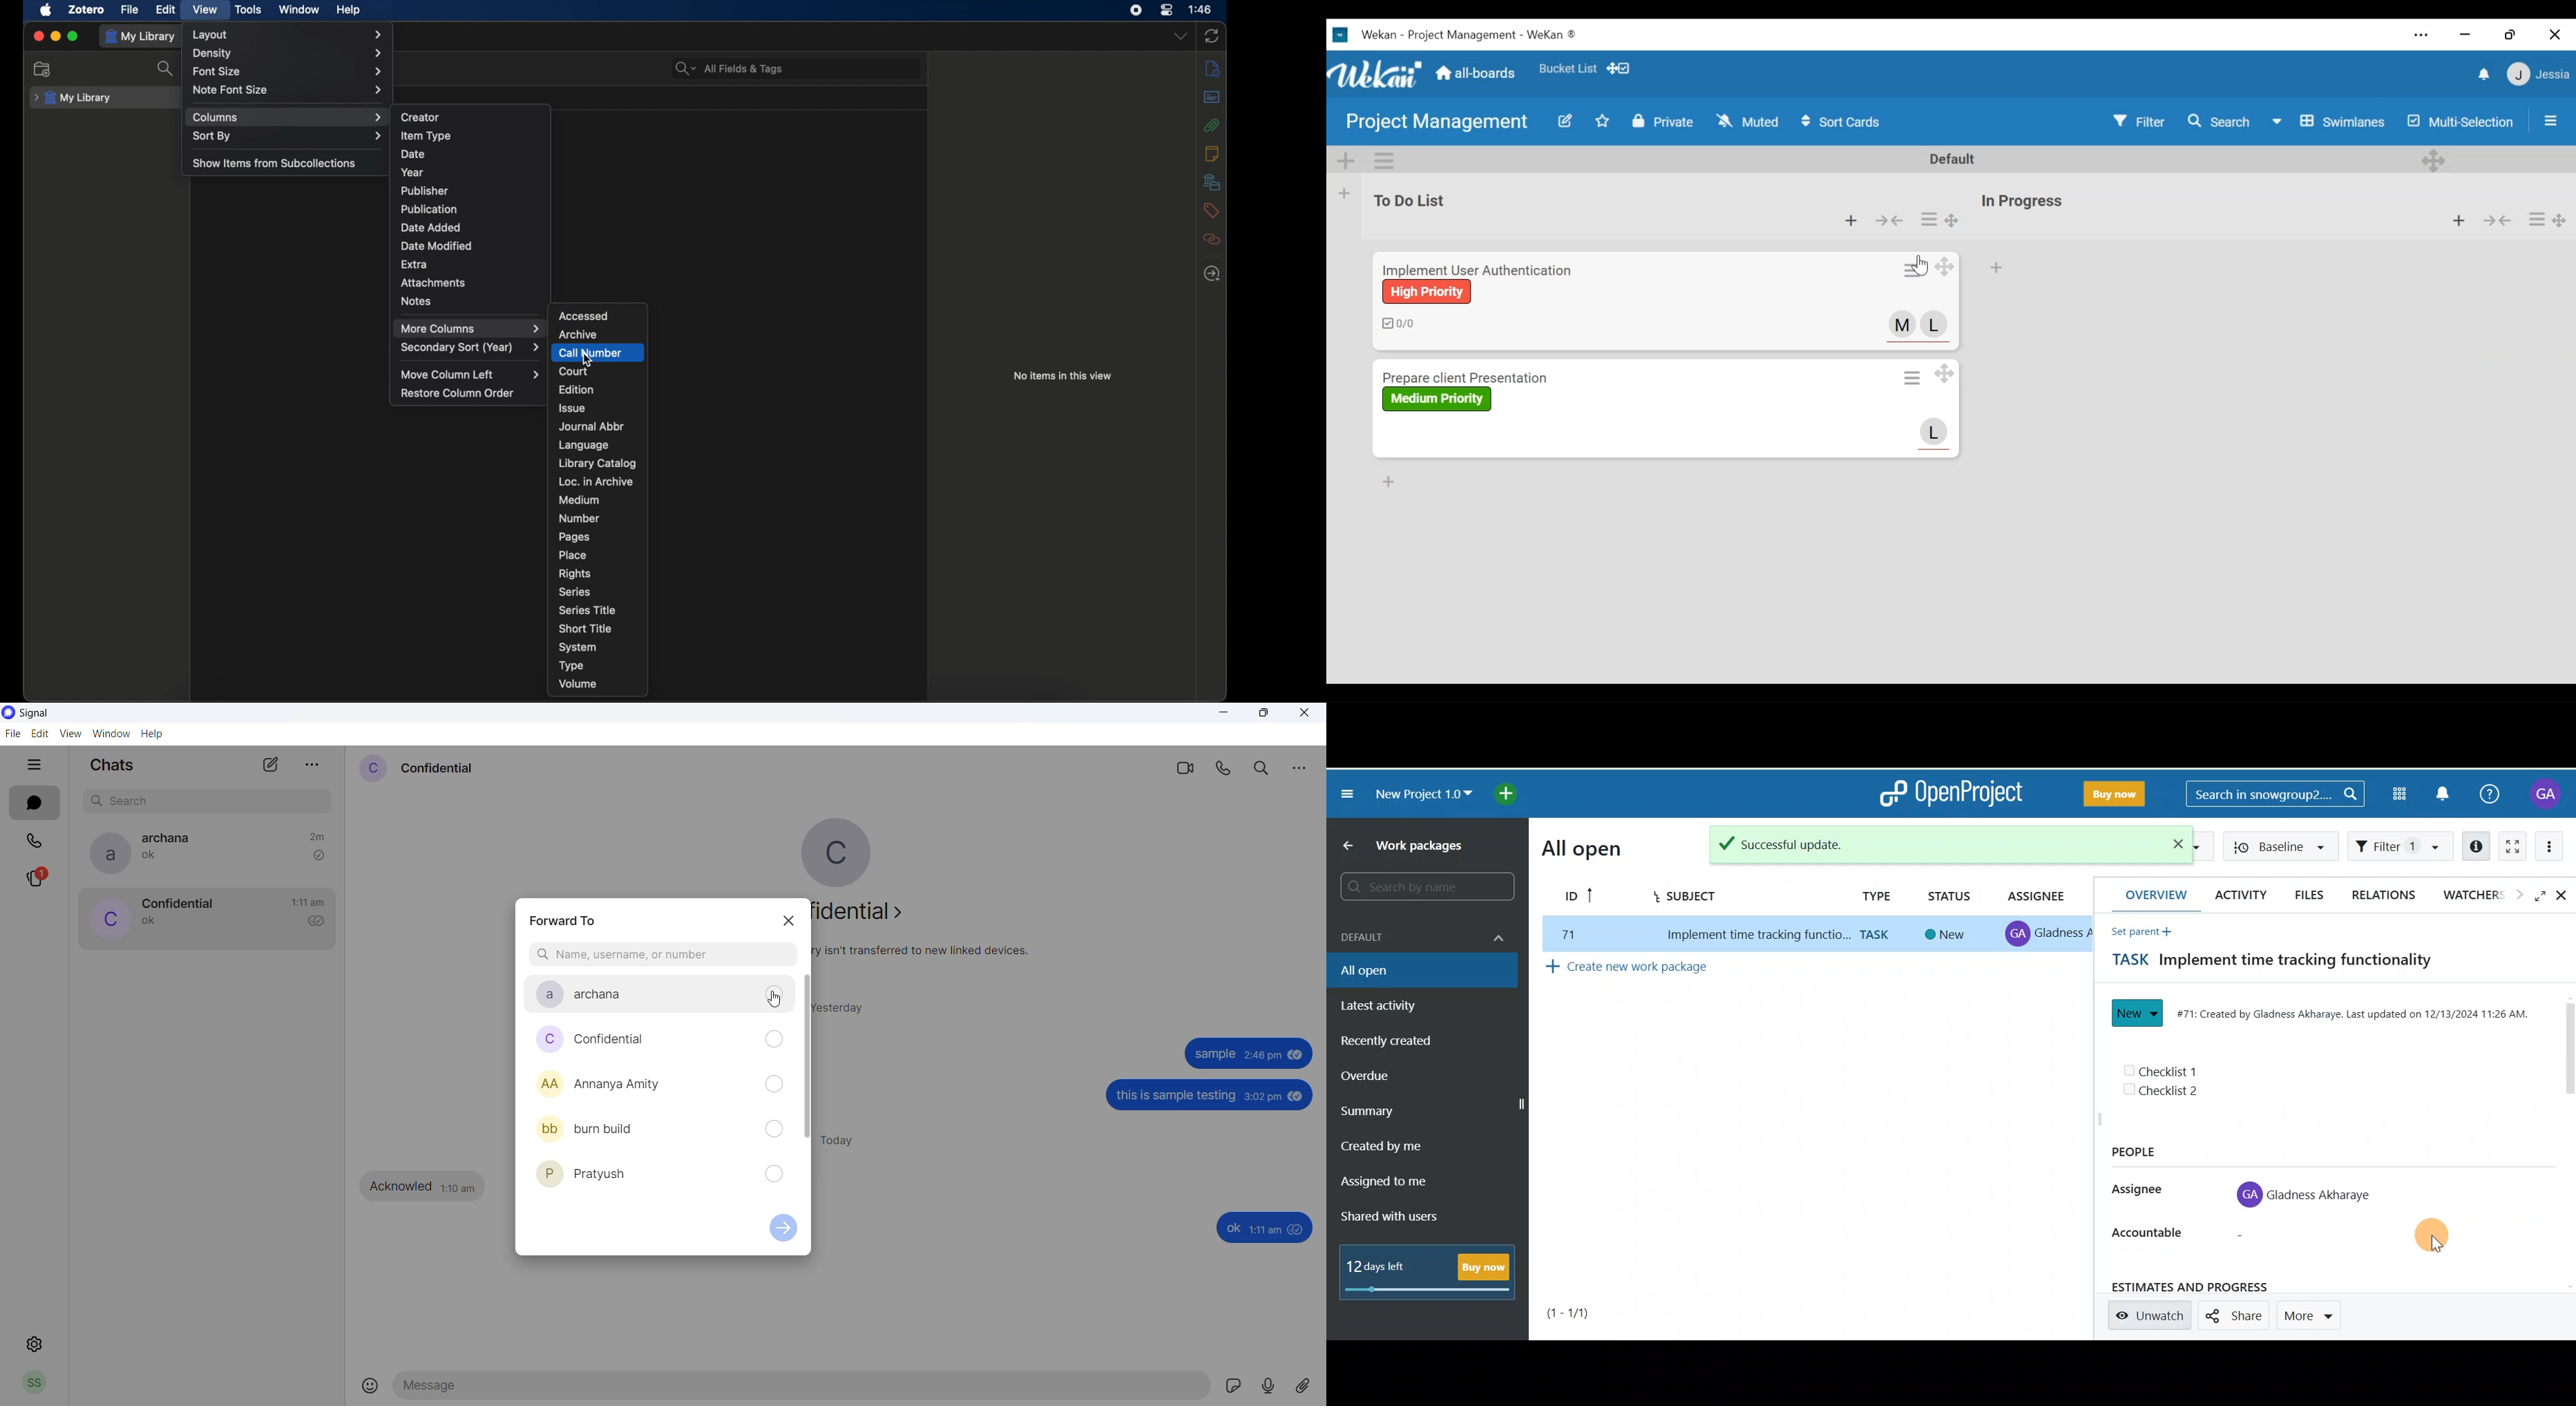 The image size is (2576, 1428). What do you see at coordinates (1412, 199) in the screenshot?
I see `list Title` at bounding box center [1412, 199].